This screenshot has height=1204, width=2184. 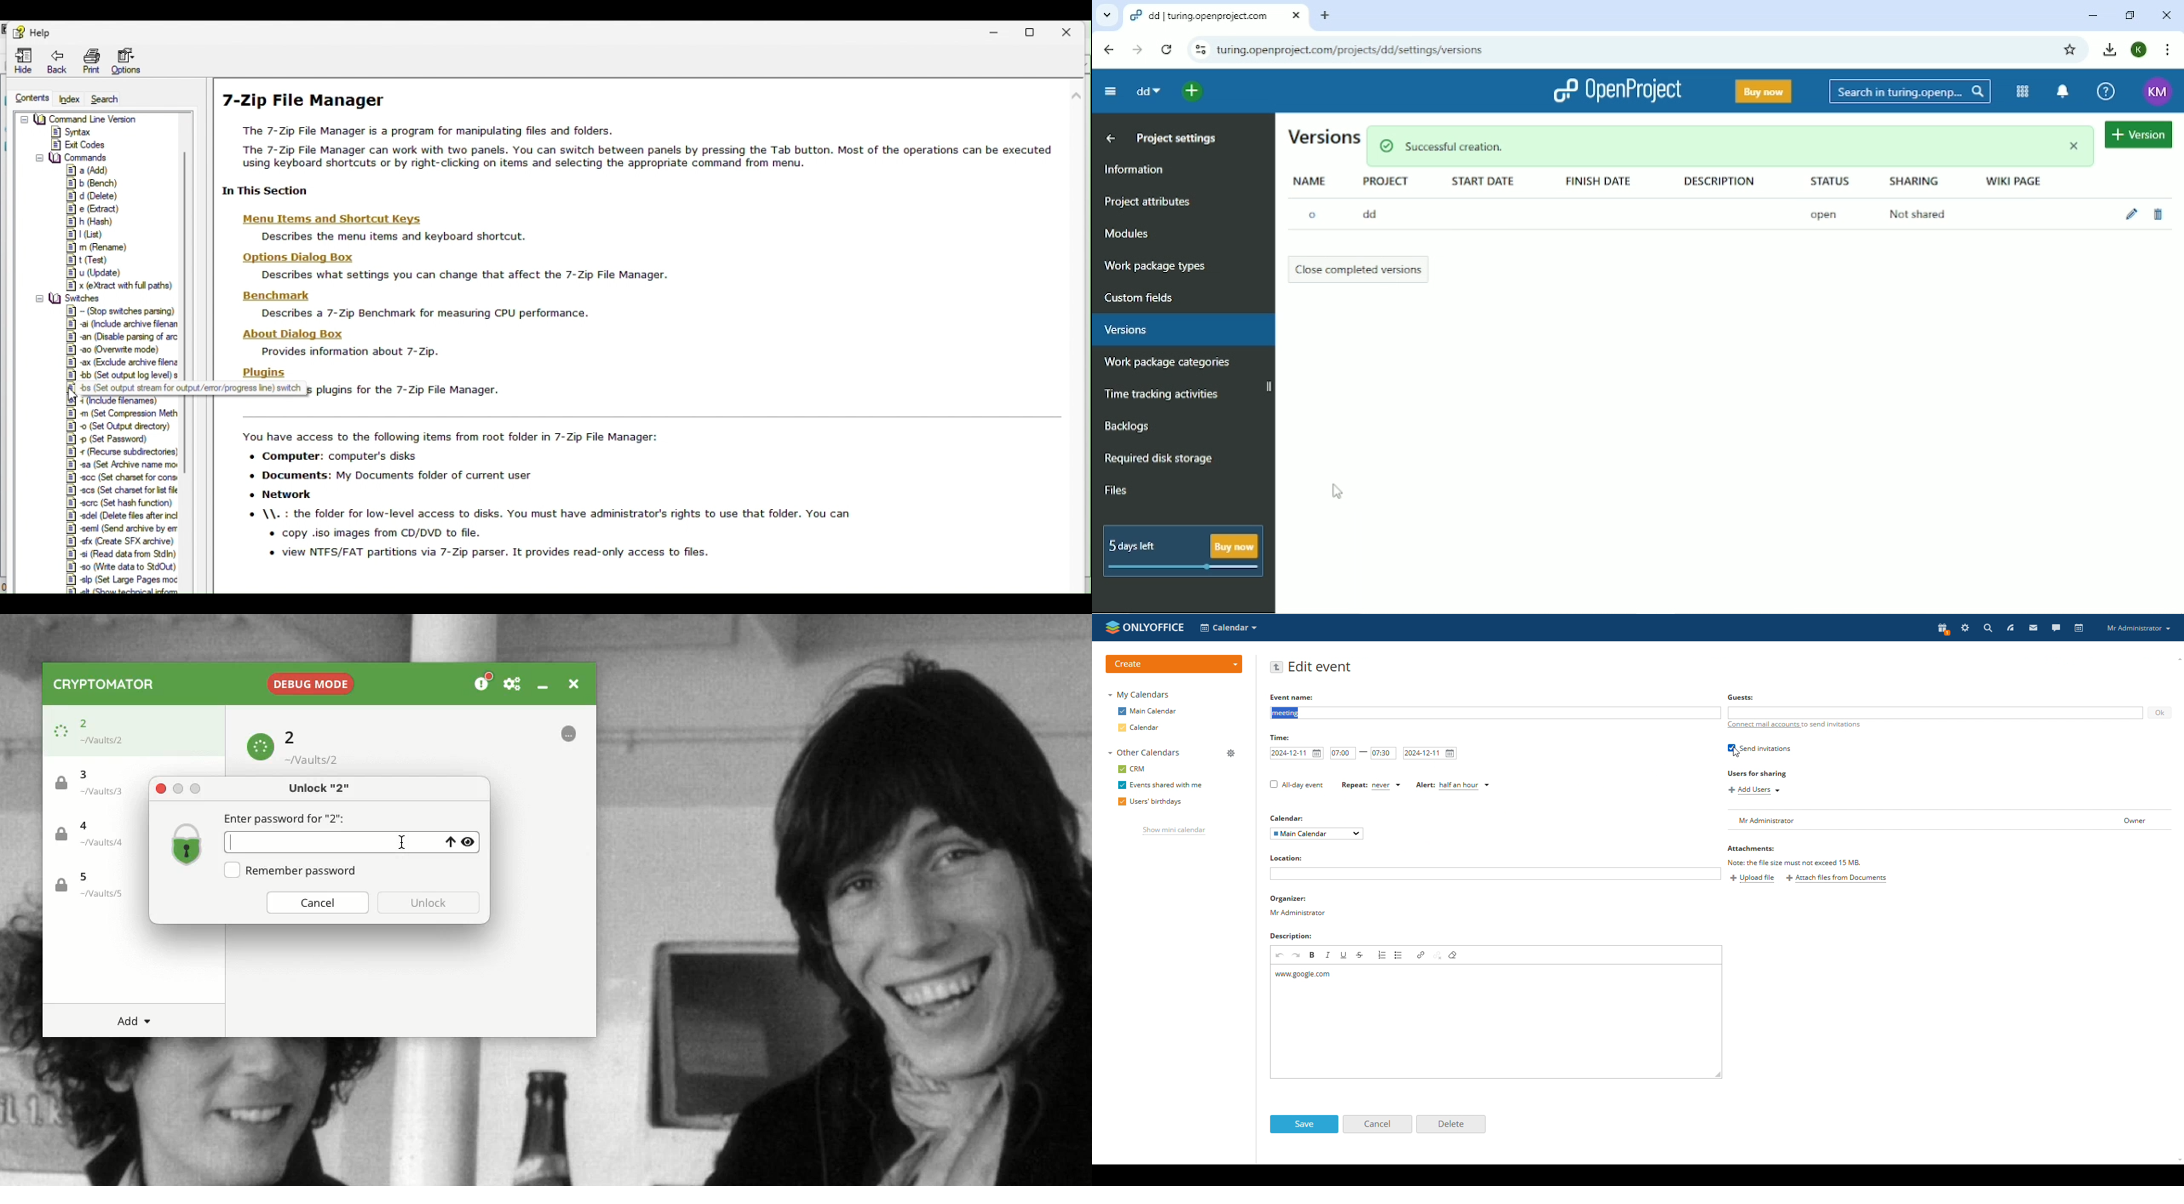 What do you see at coordinates (1323, 136) in the screenshot?
I see `New version` at bounding box center [1323, 136].